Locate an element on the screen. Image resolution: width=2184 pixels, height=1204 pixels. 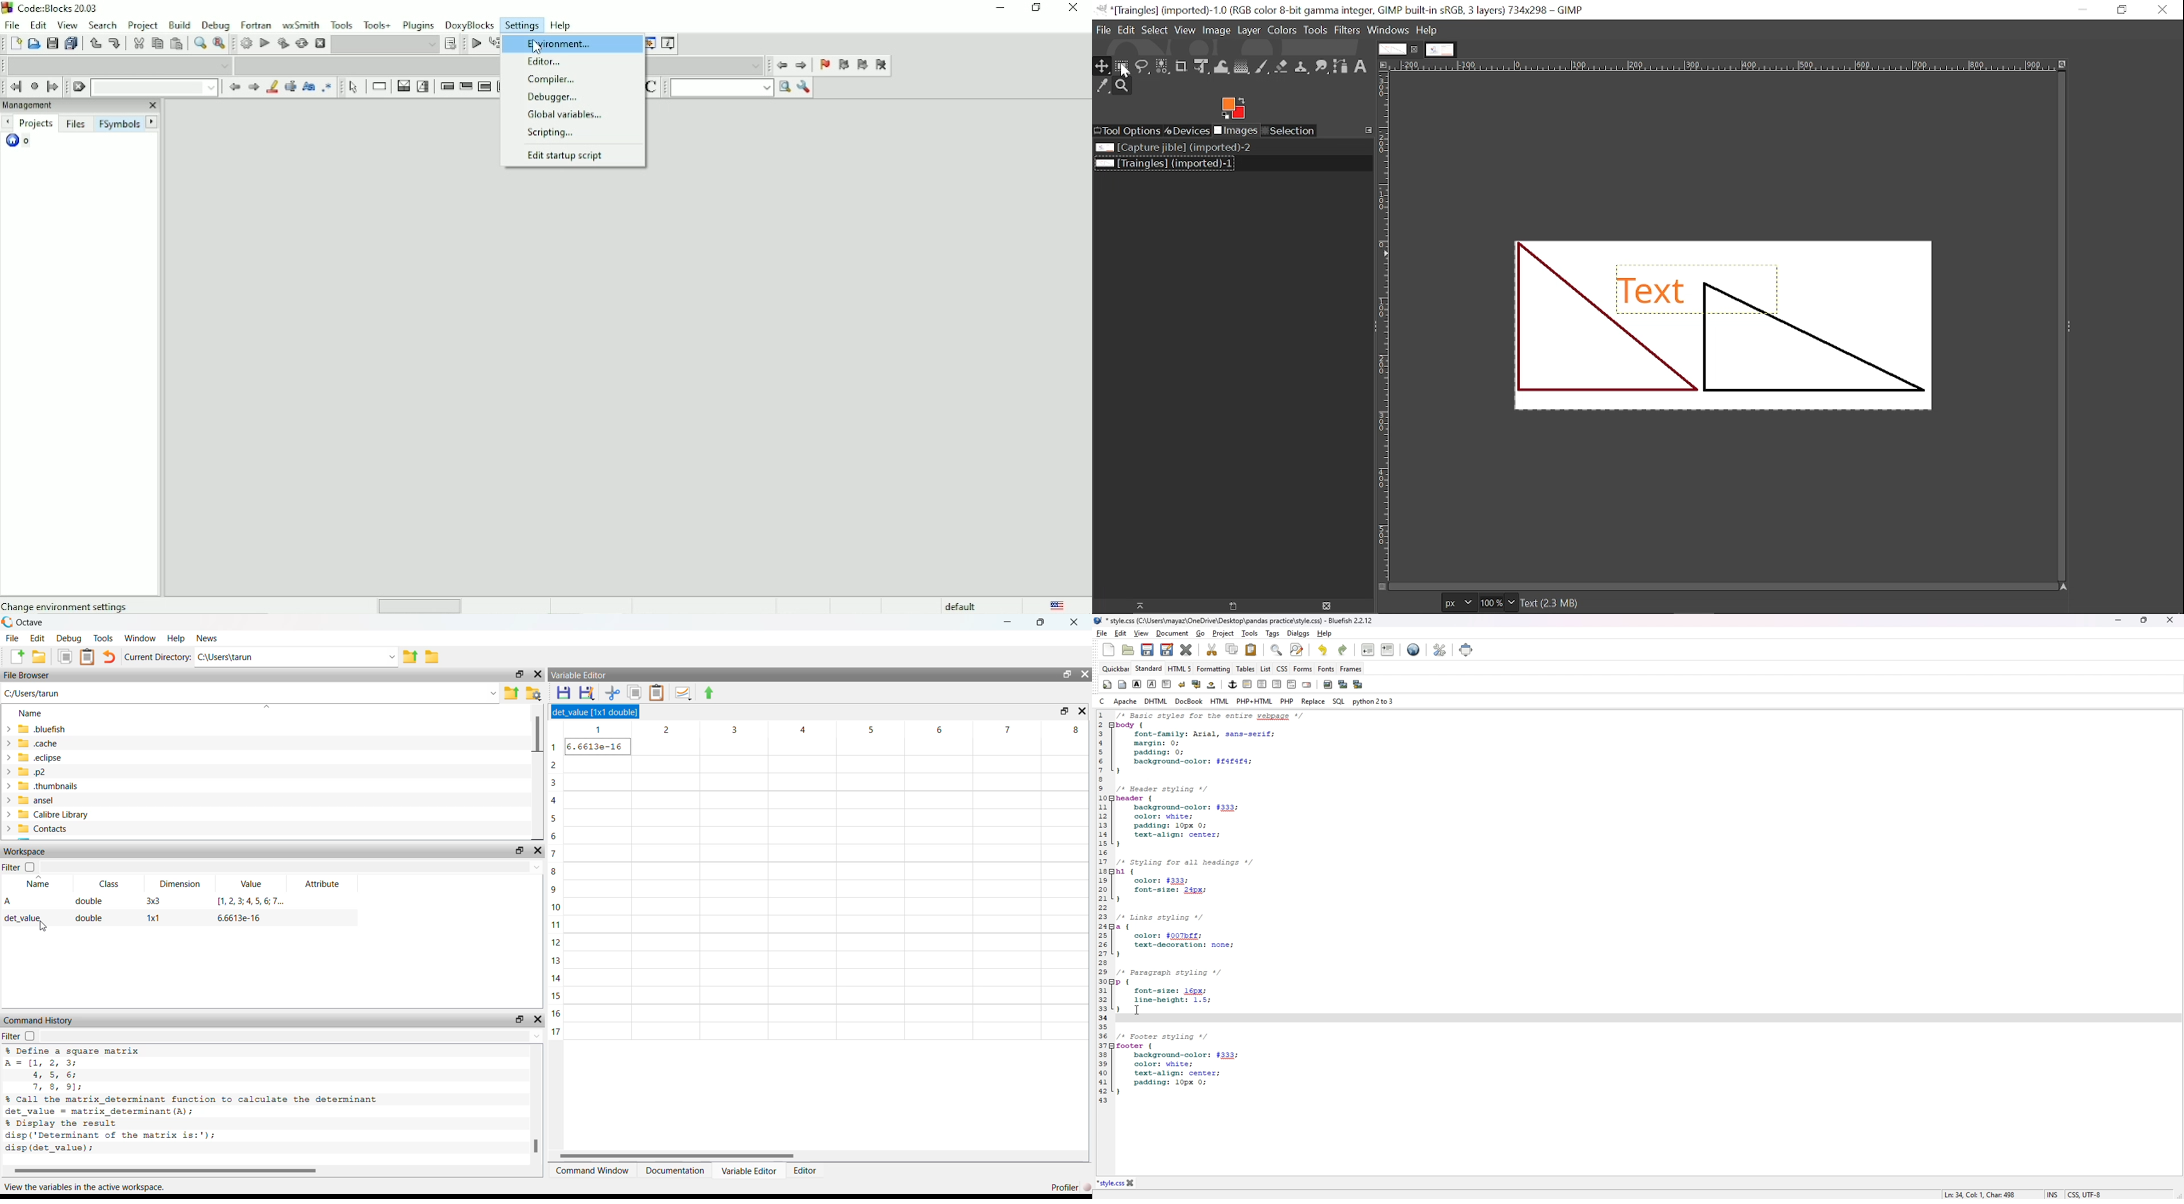
Projects is located at coordinates (37, 124).